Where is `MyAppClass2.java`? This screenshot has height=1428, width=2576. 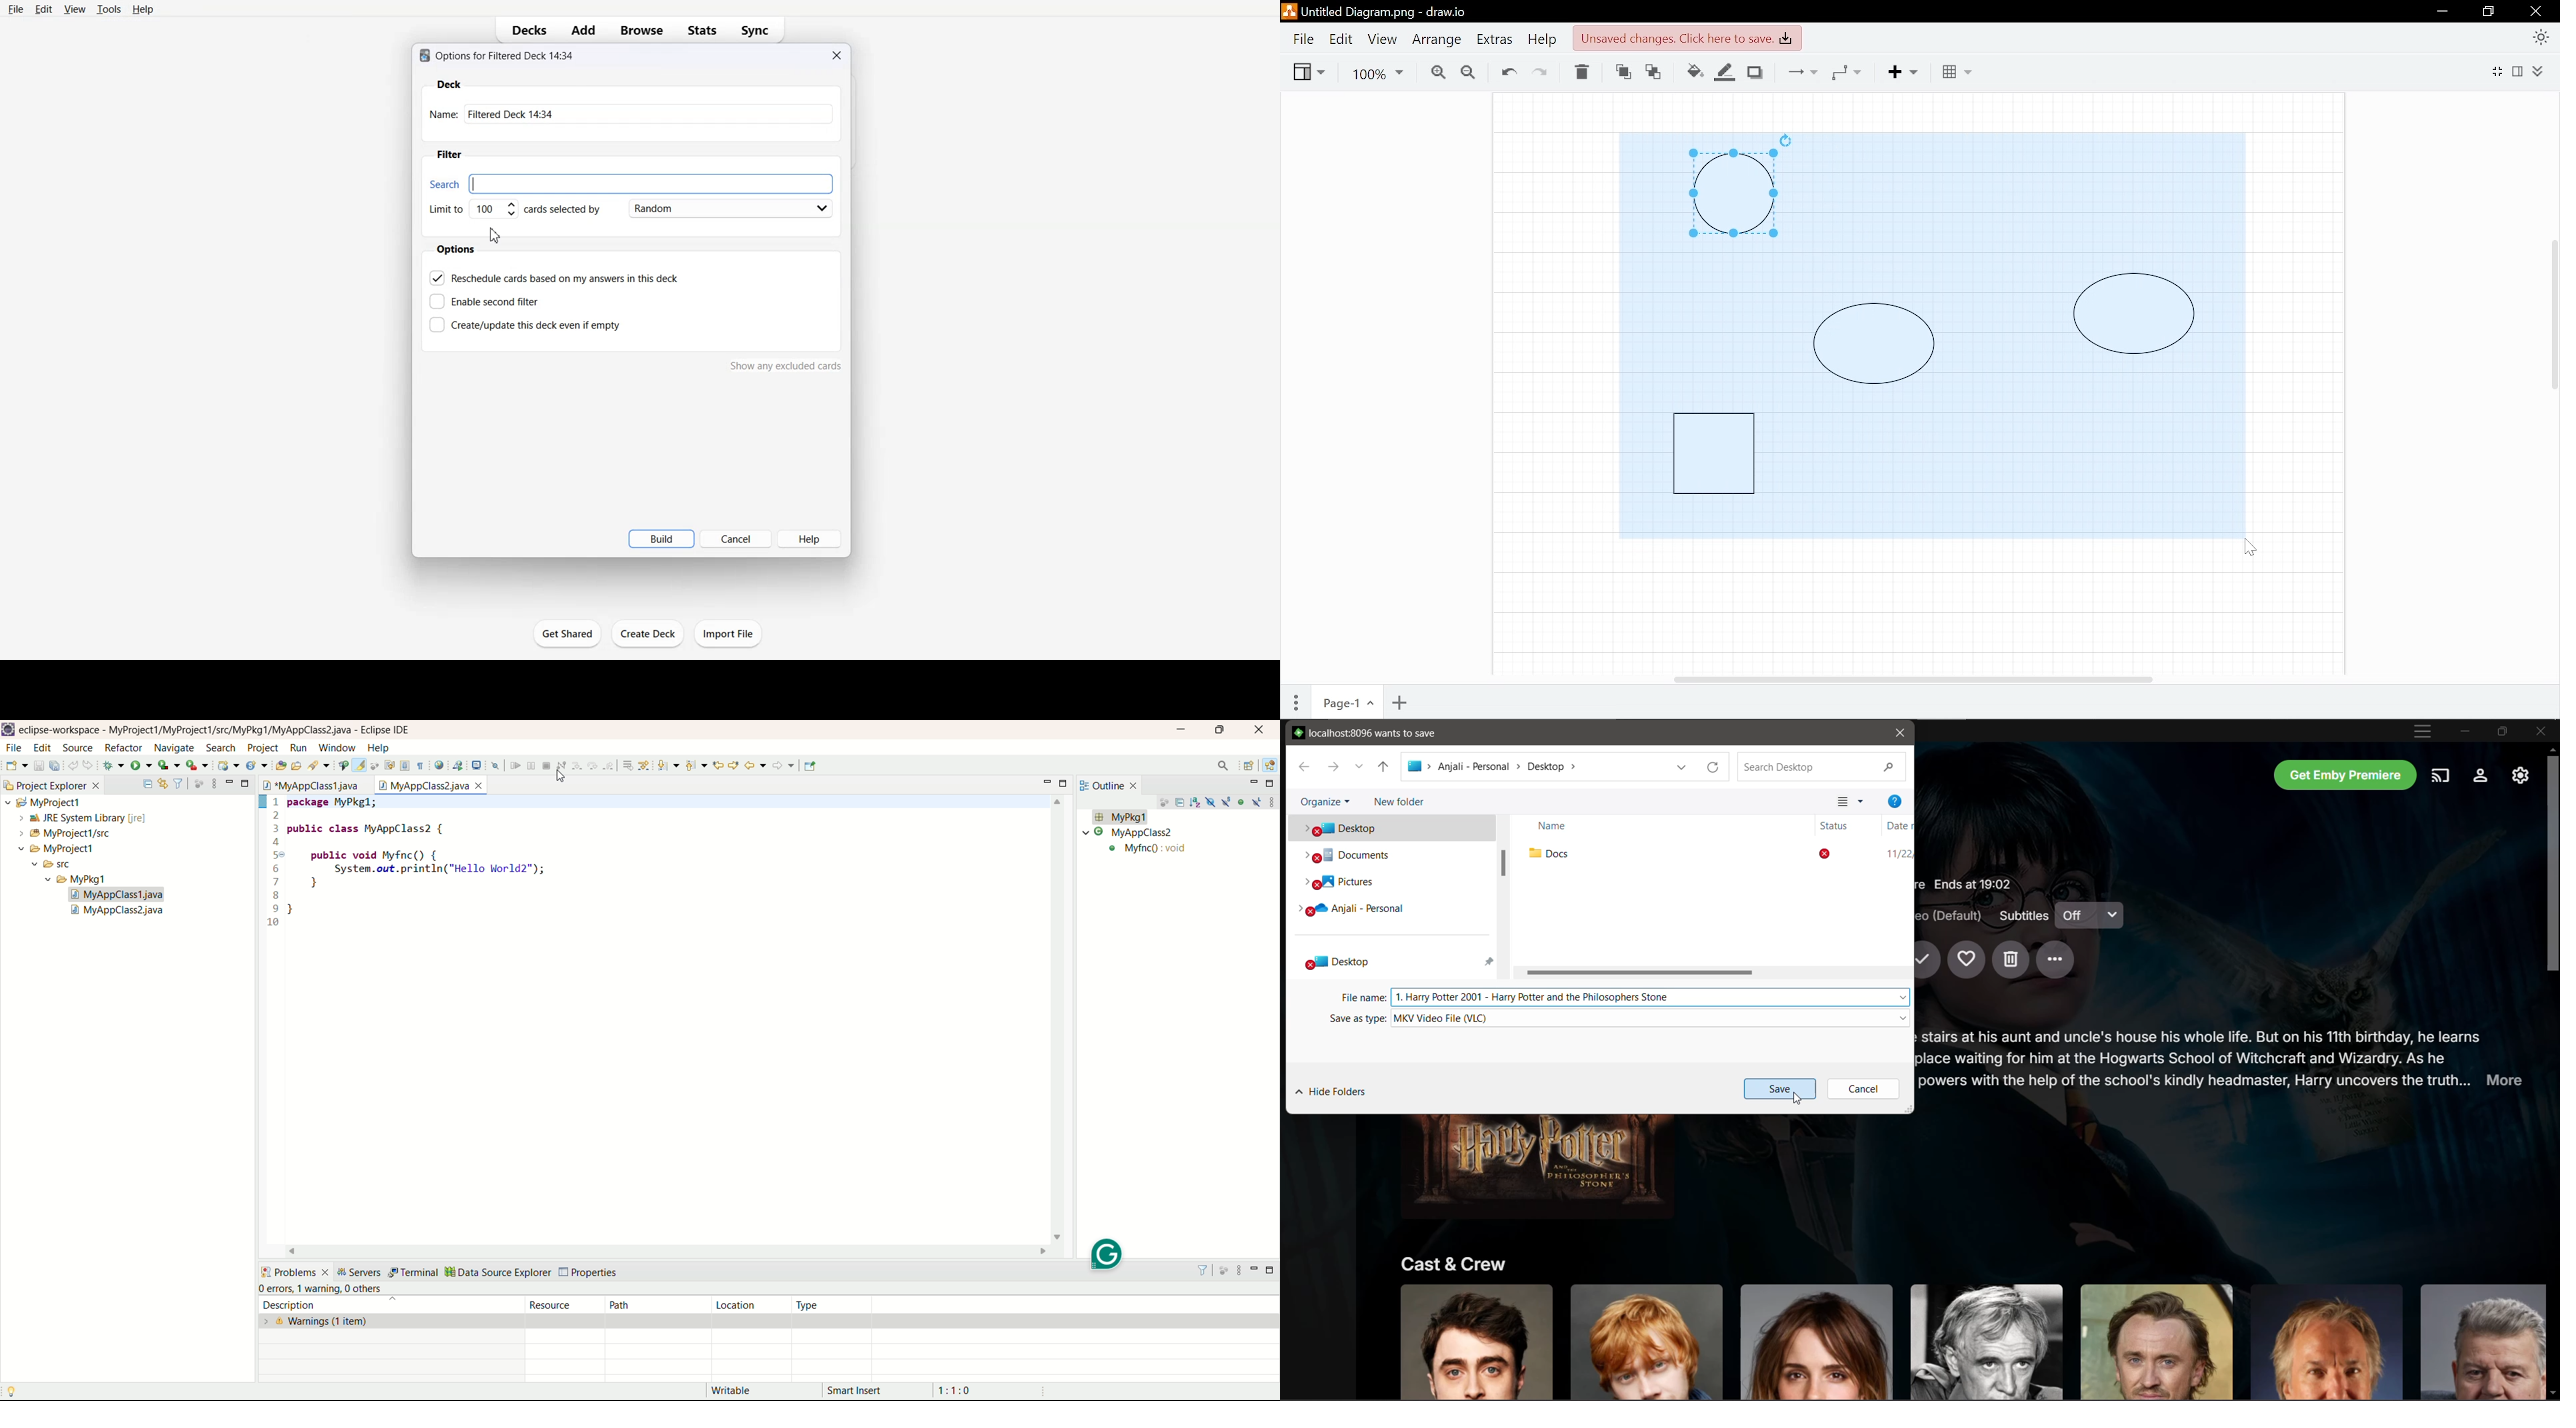
MyAppClass2.java is located at coordinates (431, 783).